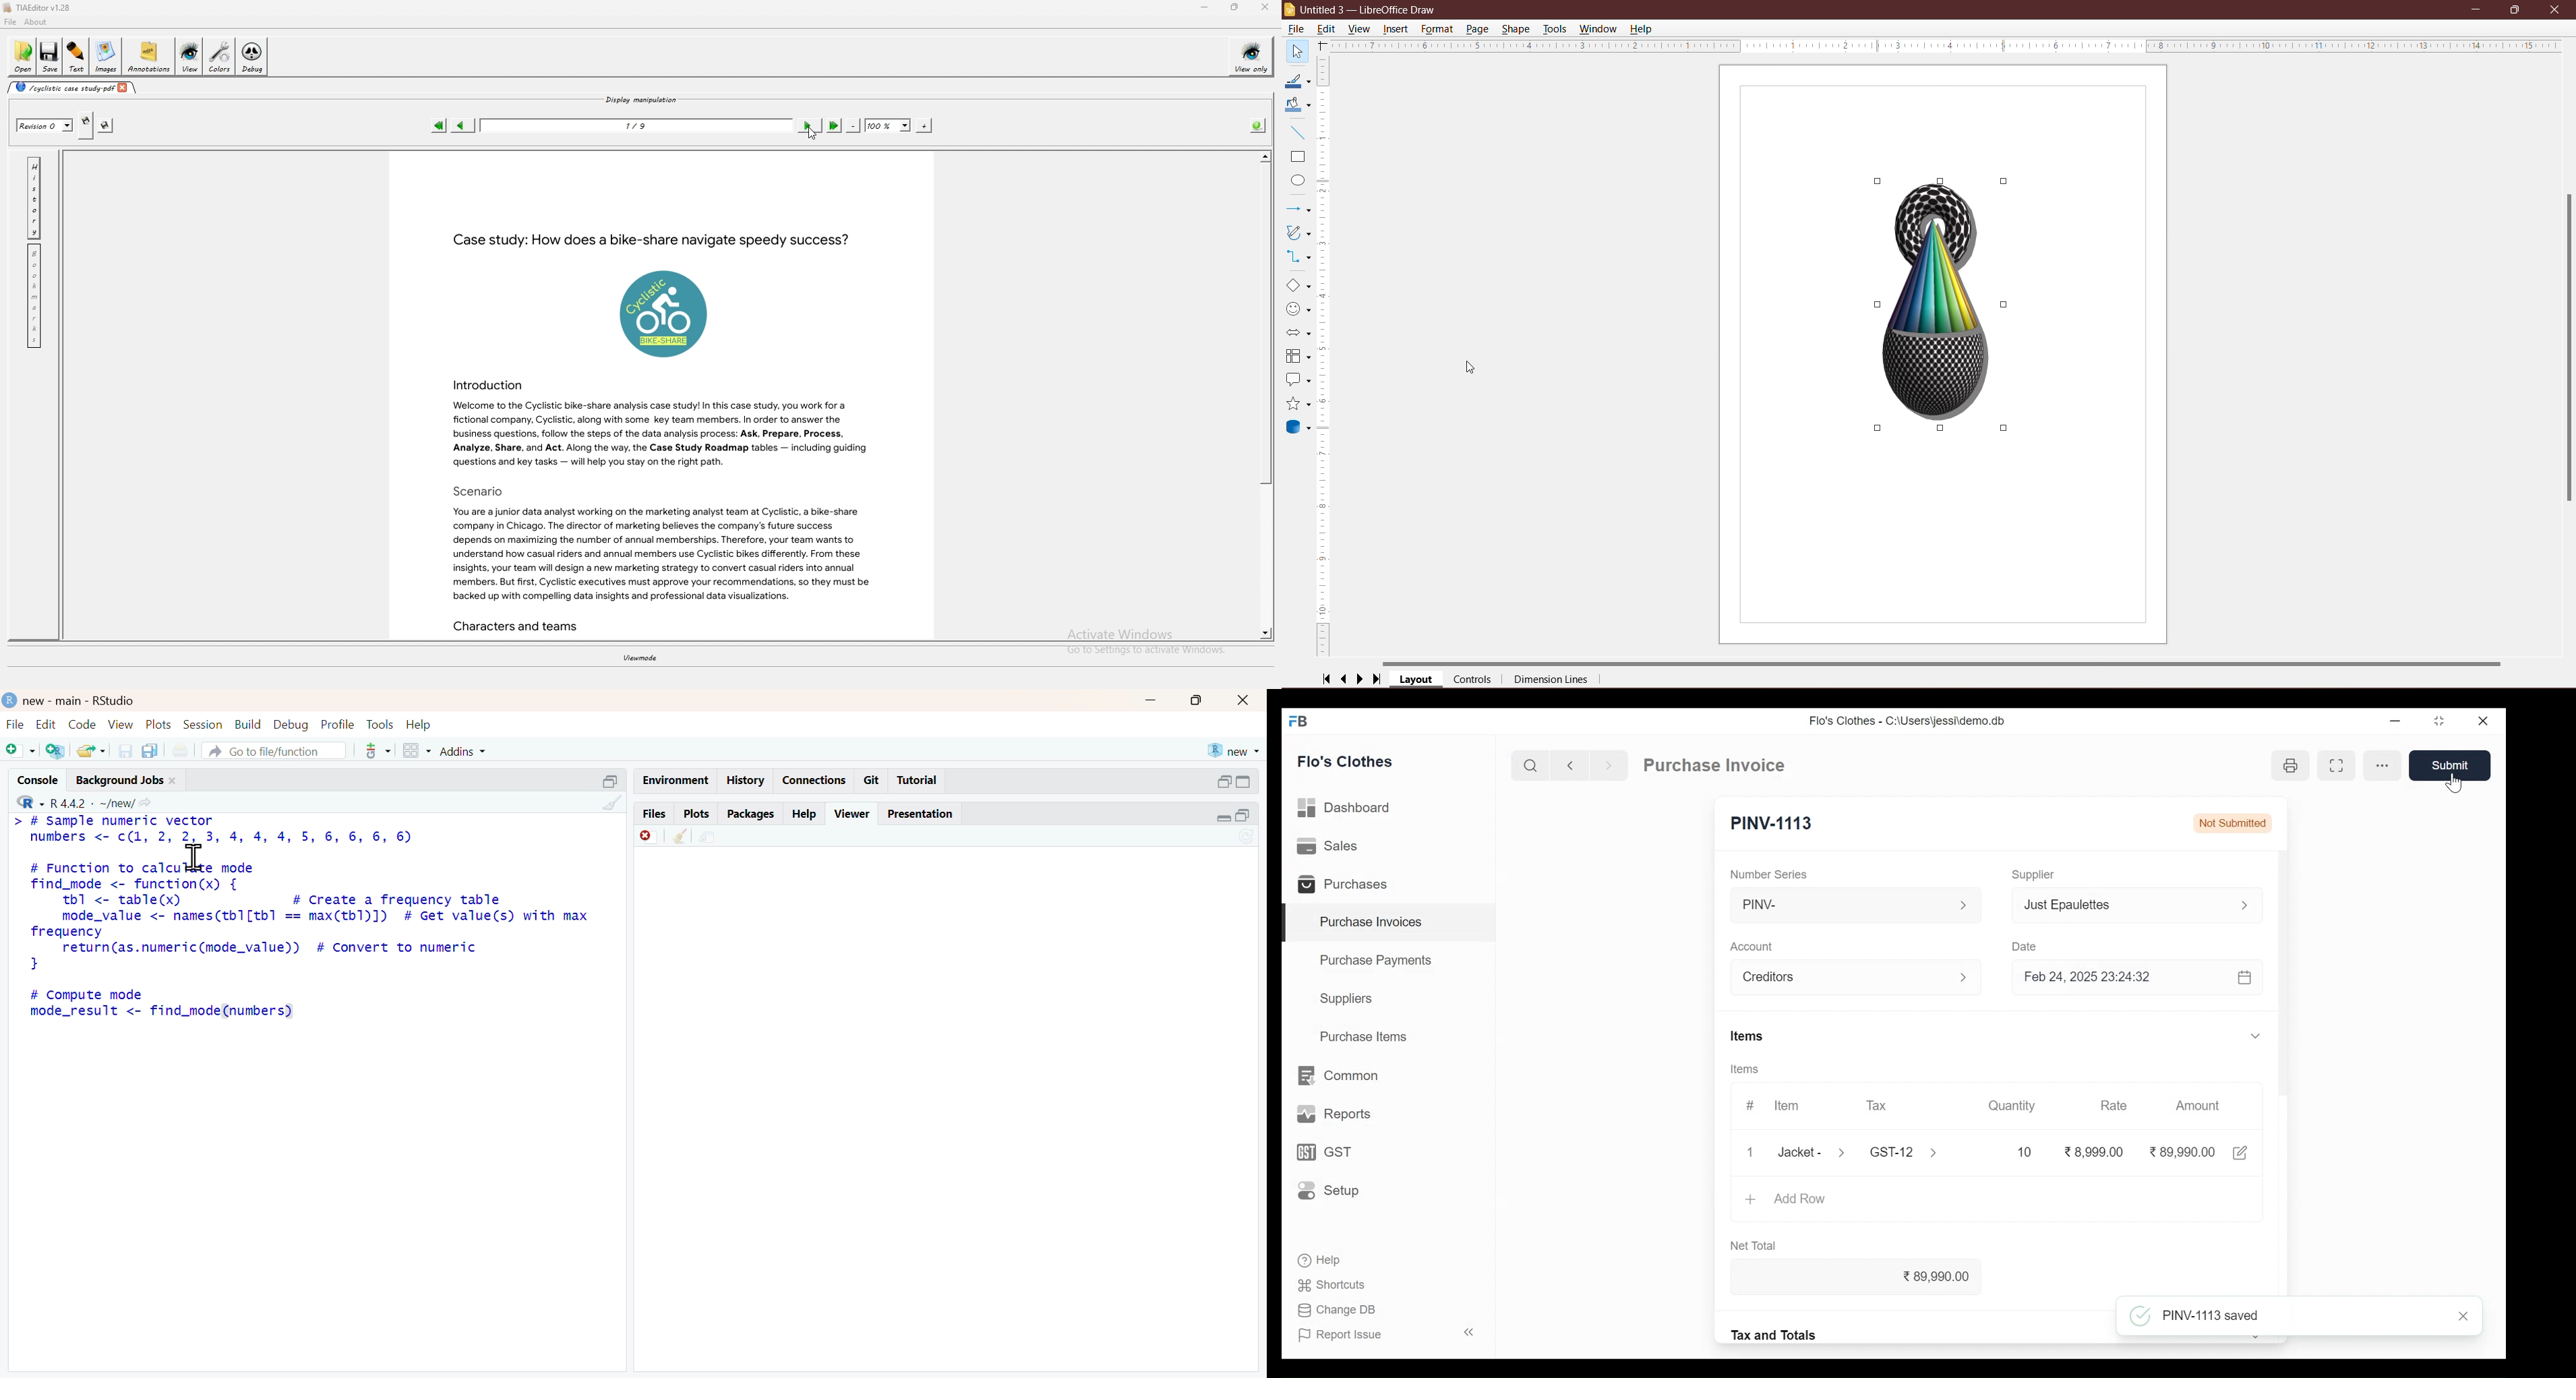  Describe the element at coordinates (92, 751) in the screenshot. I see `share folder as` at that location.